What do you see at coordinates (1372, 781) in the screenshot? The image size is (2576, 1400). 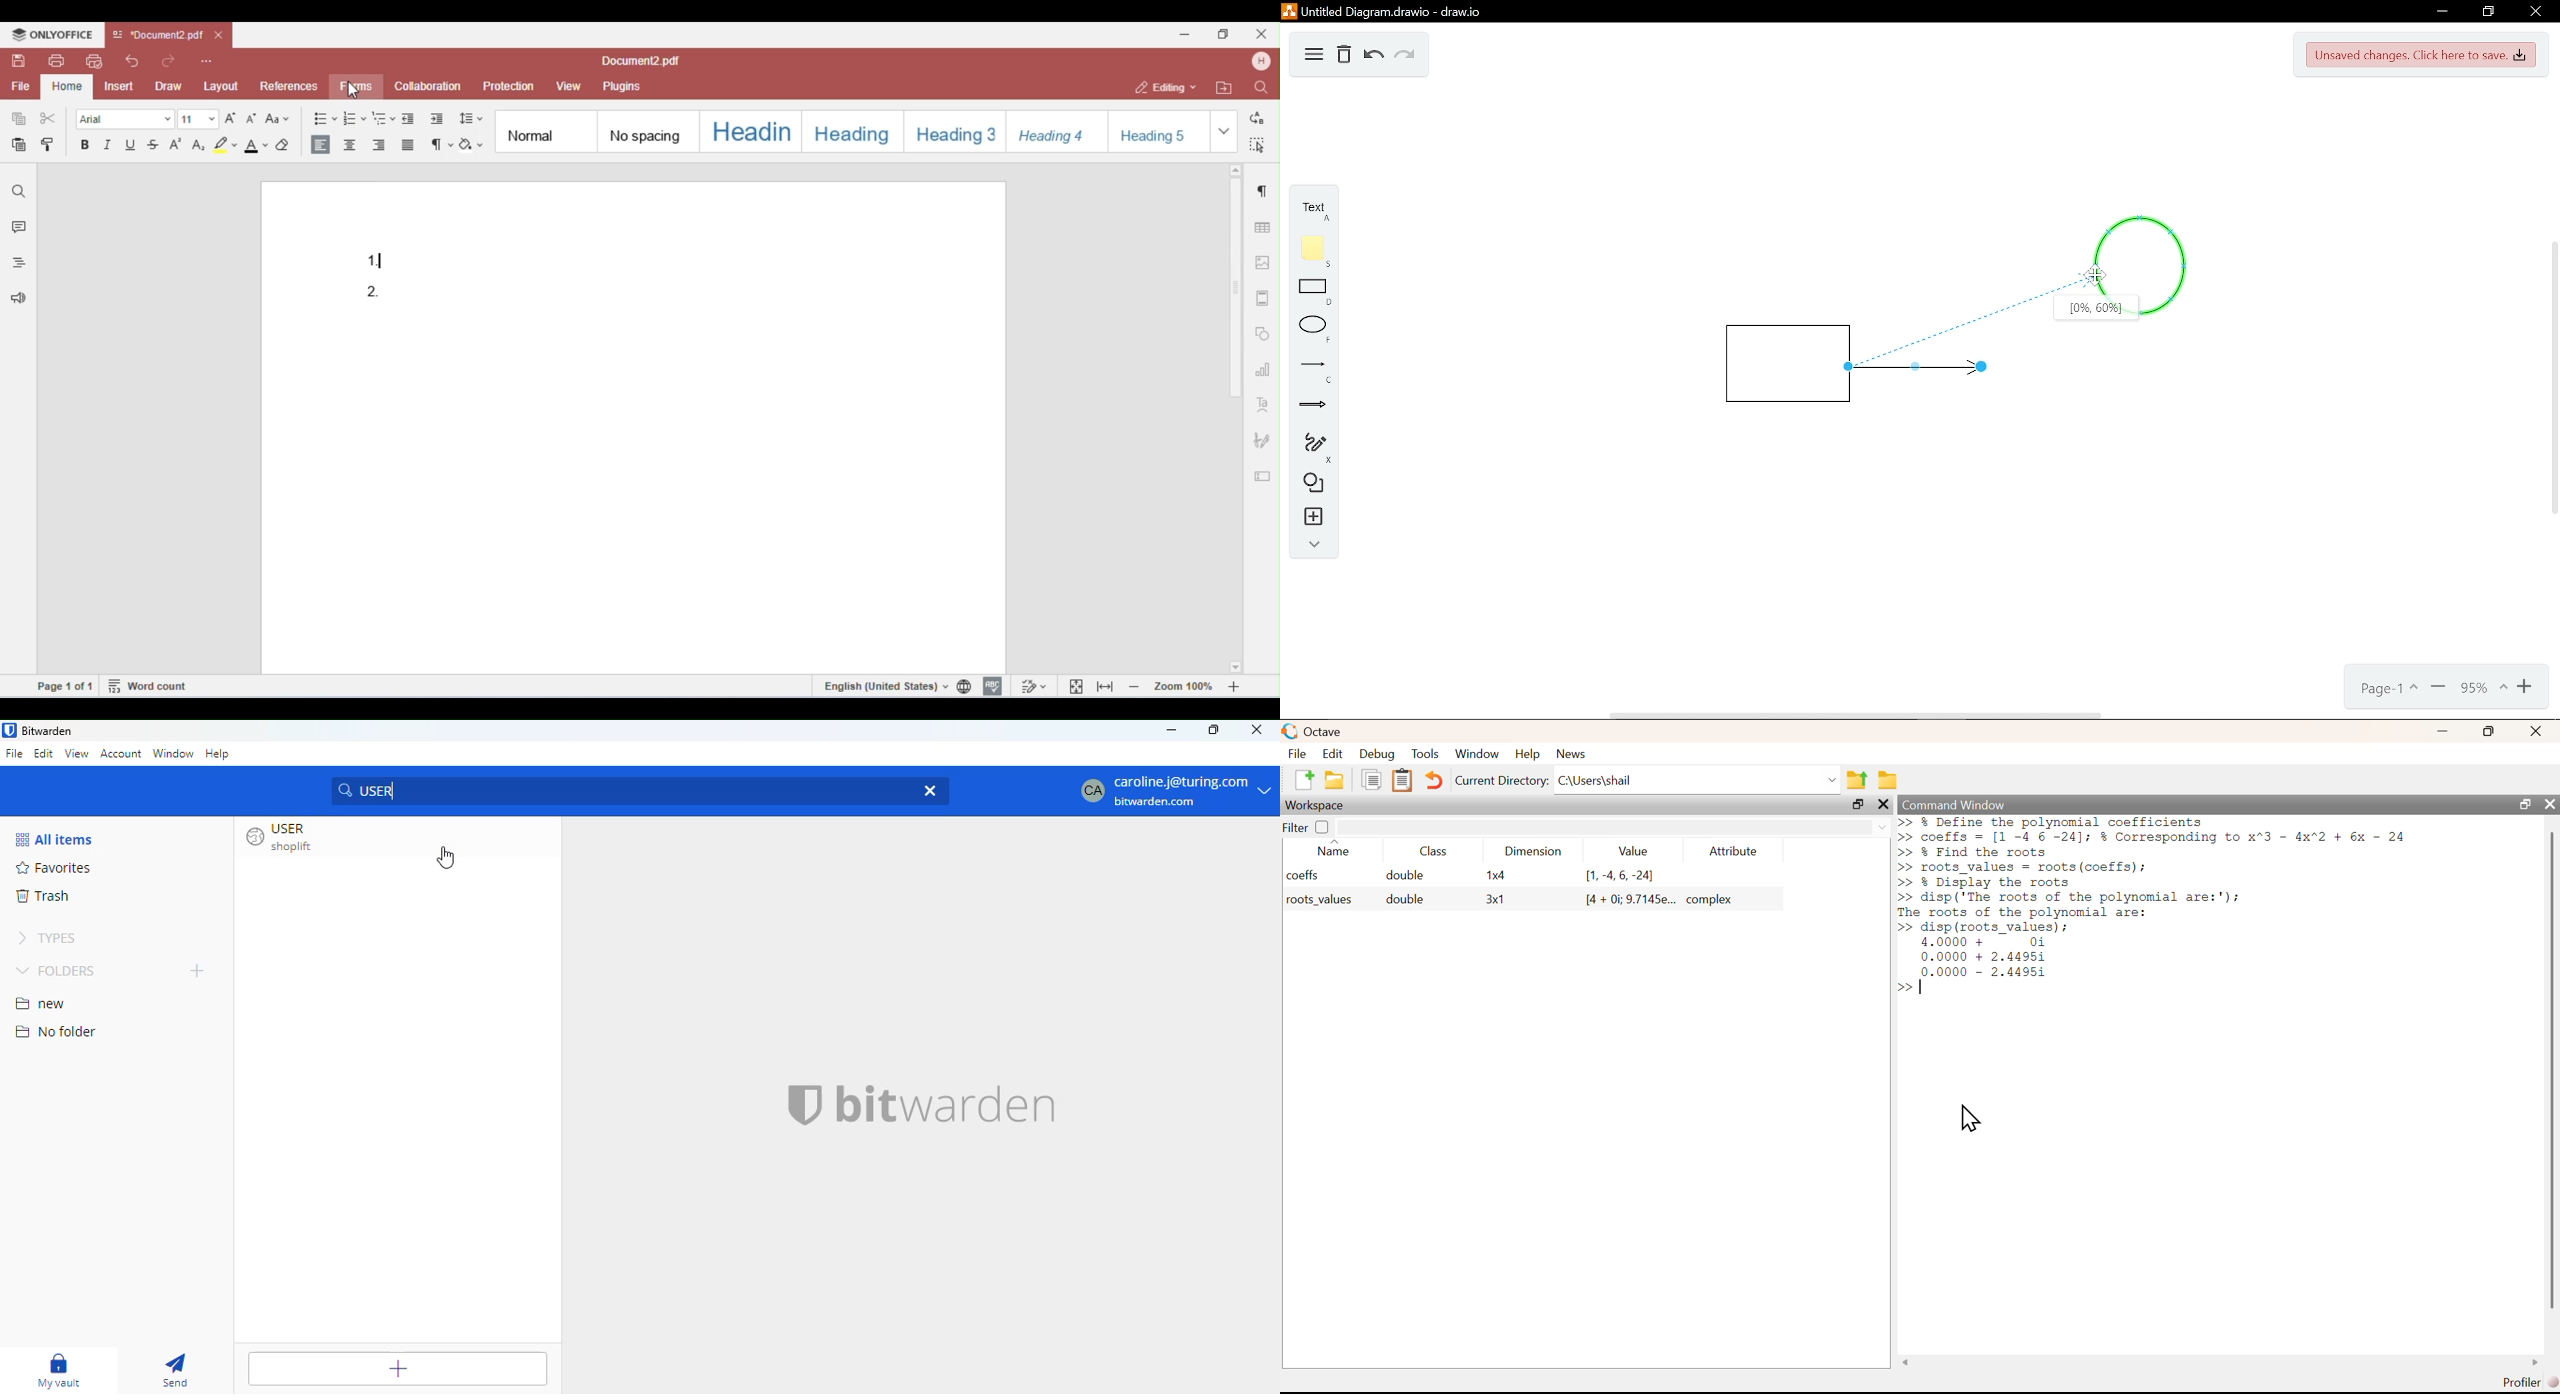 I see `Duplicate` at bounding box center [1372, 781].